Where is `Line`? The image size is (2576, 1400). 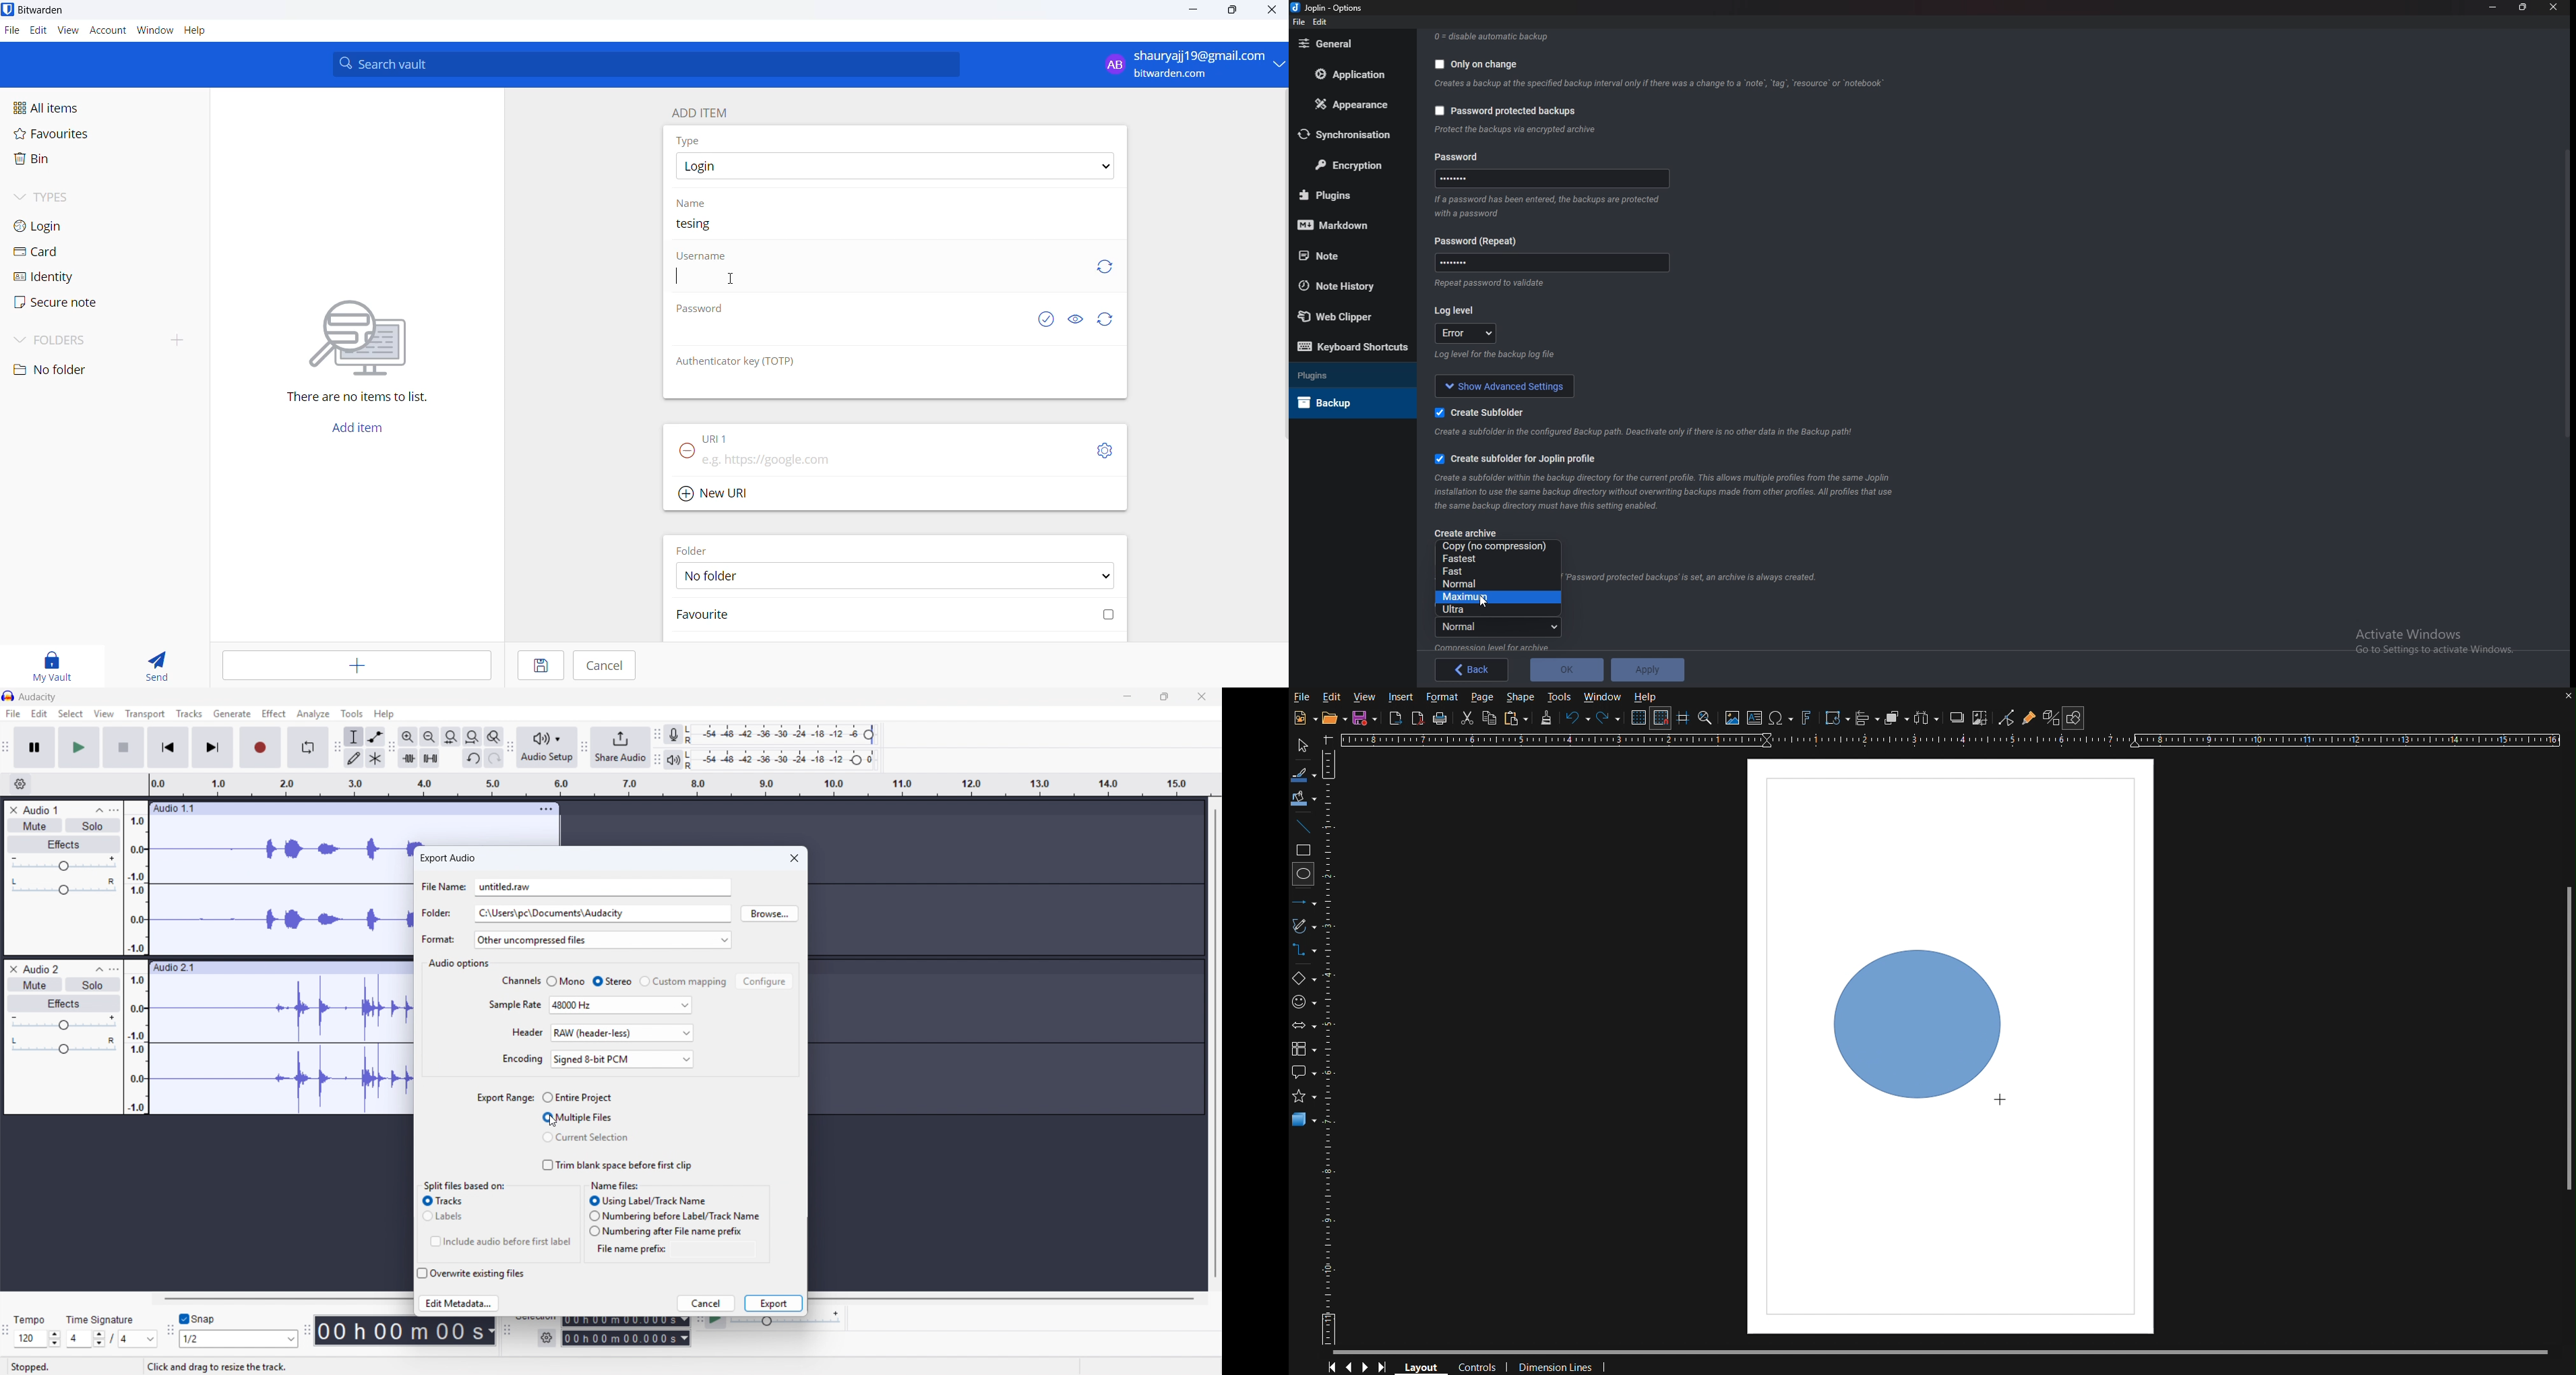
Line is located at coordinates (1305, 827).